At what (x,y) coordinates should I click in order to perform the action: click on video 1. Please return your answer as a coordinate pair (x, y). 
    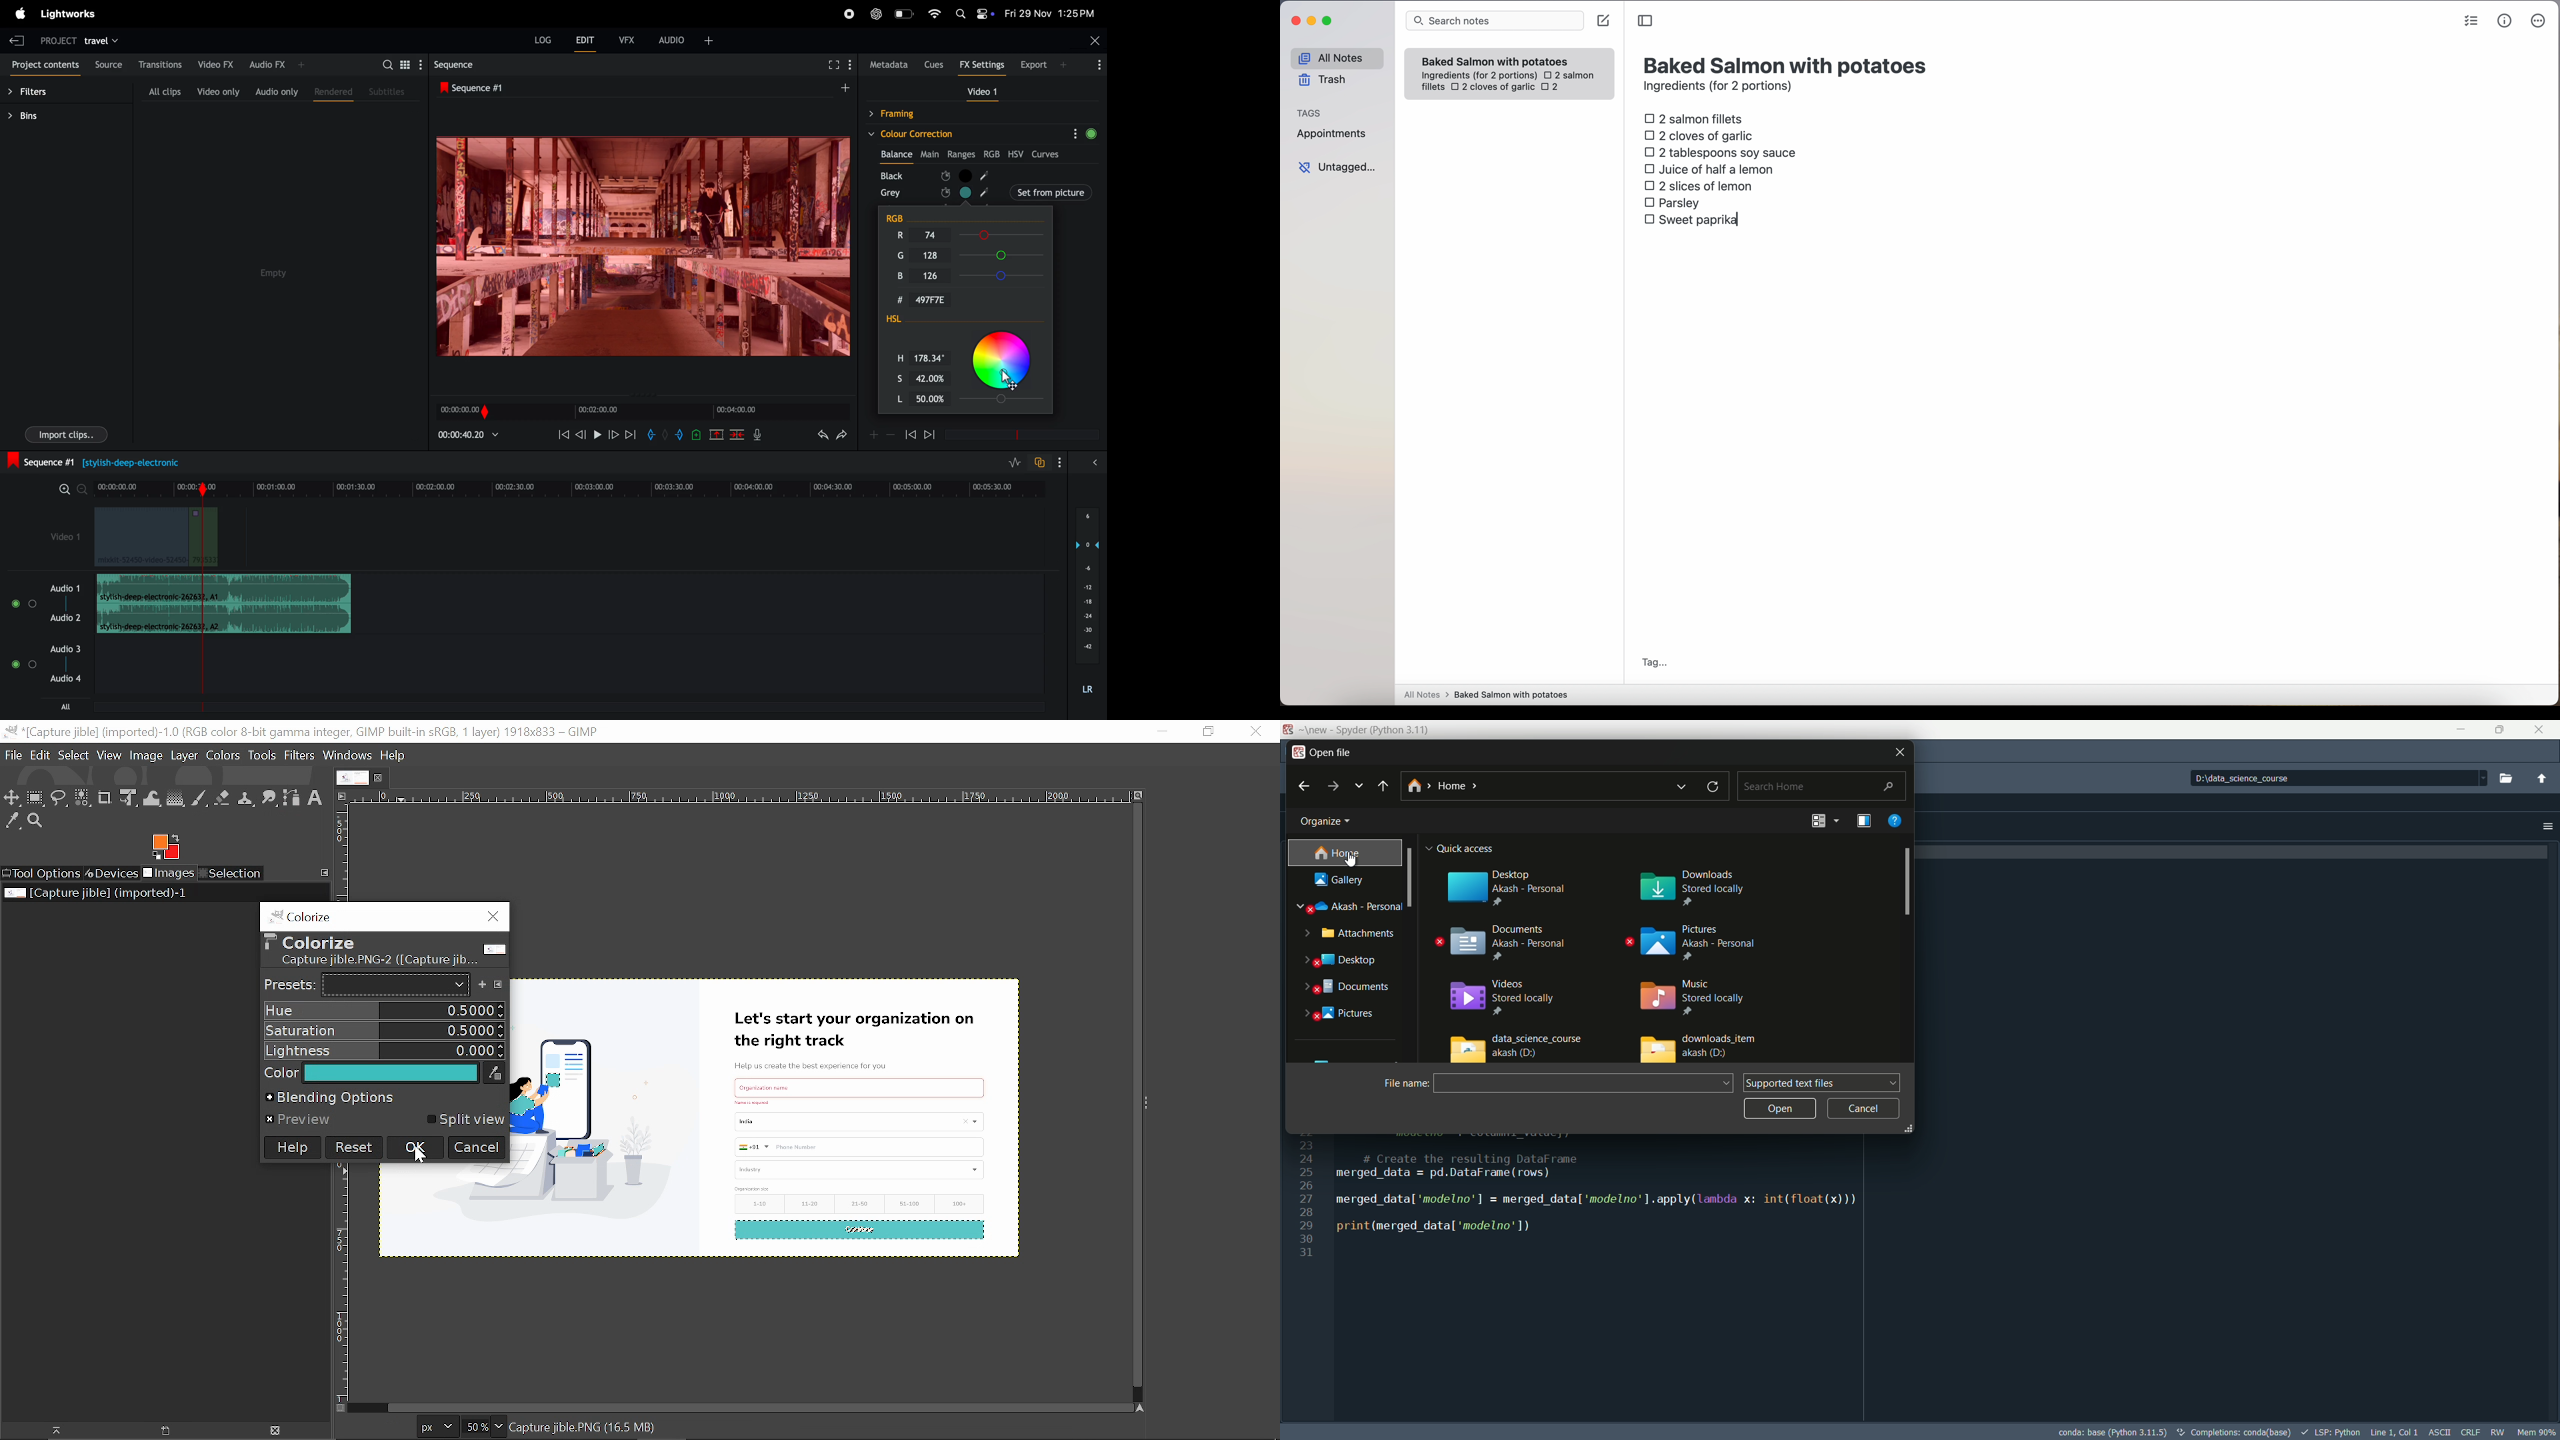
    Looking at the image, I should click on (979, 91).